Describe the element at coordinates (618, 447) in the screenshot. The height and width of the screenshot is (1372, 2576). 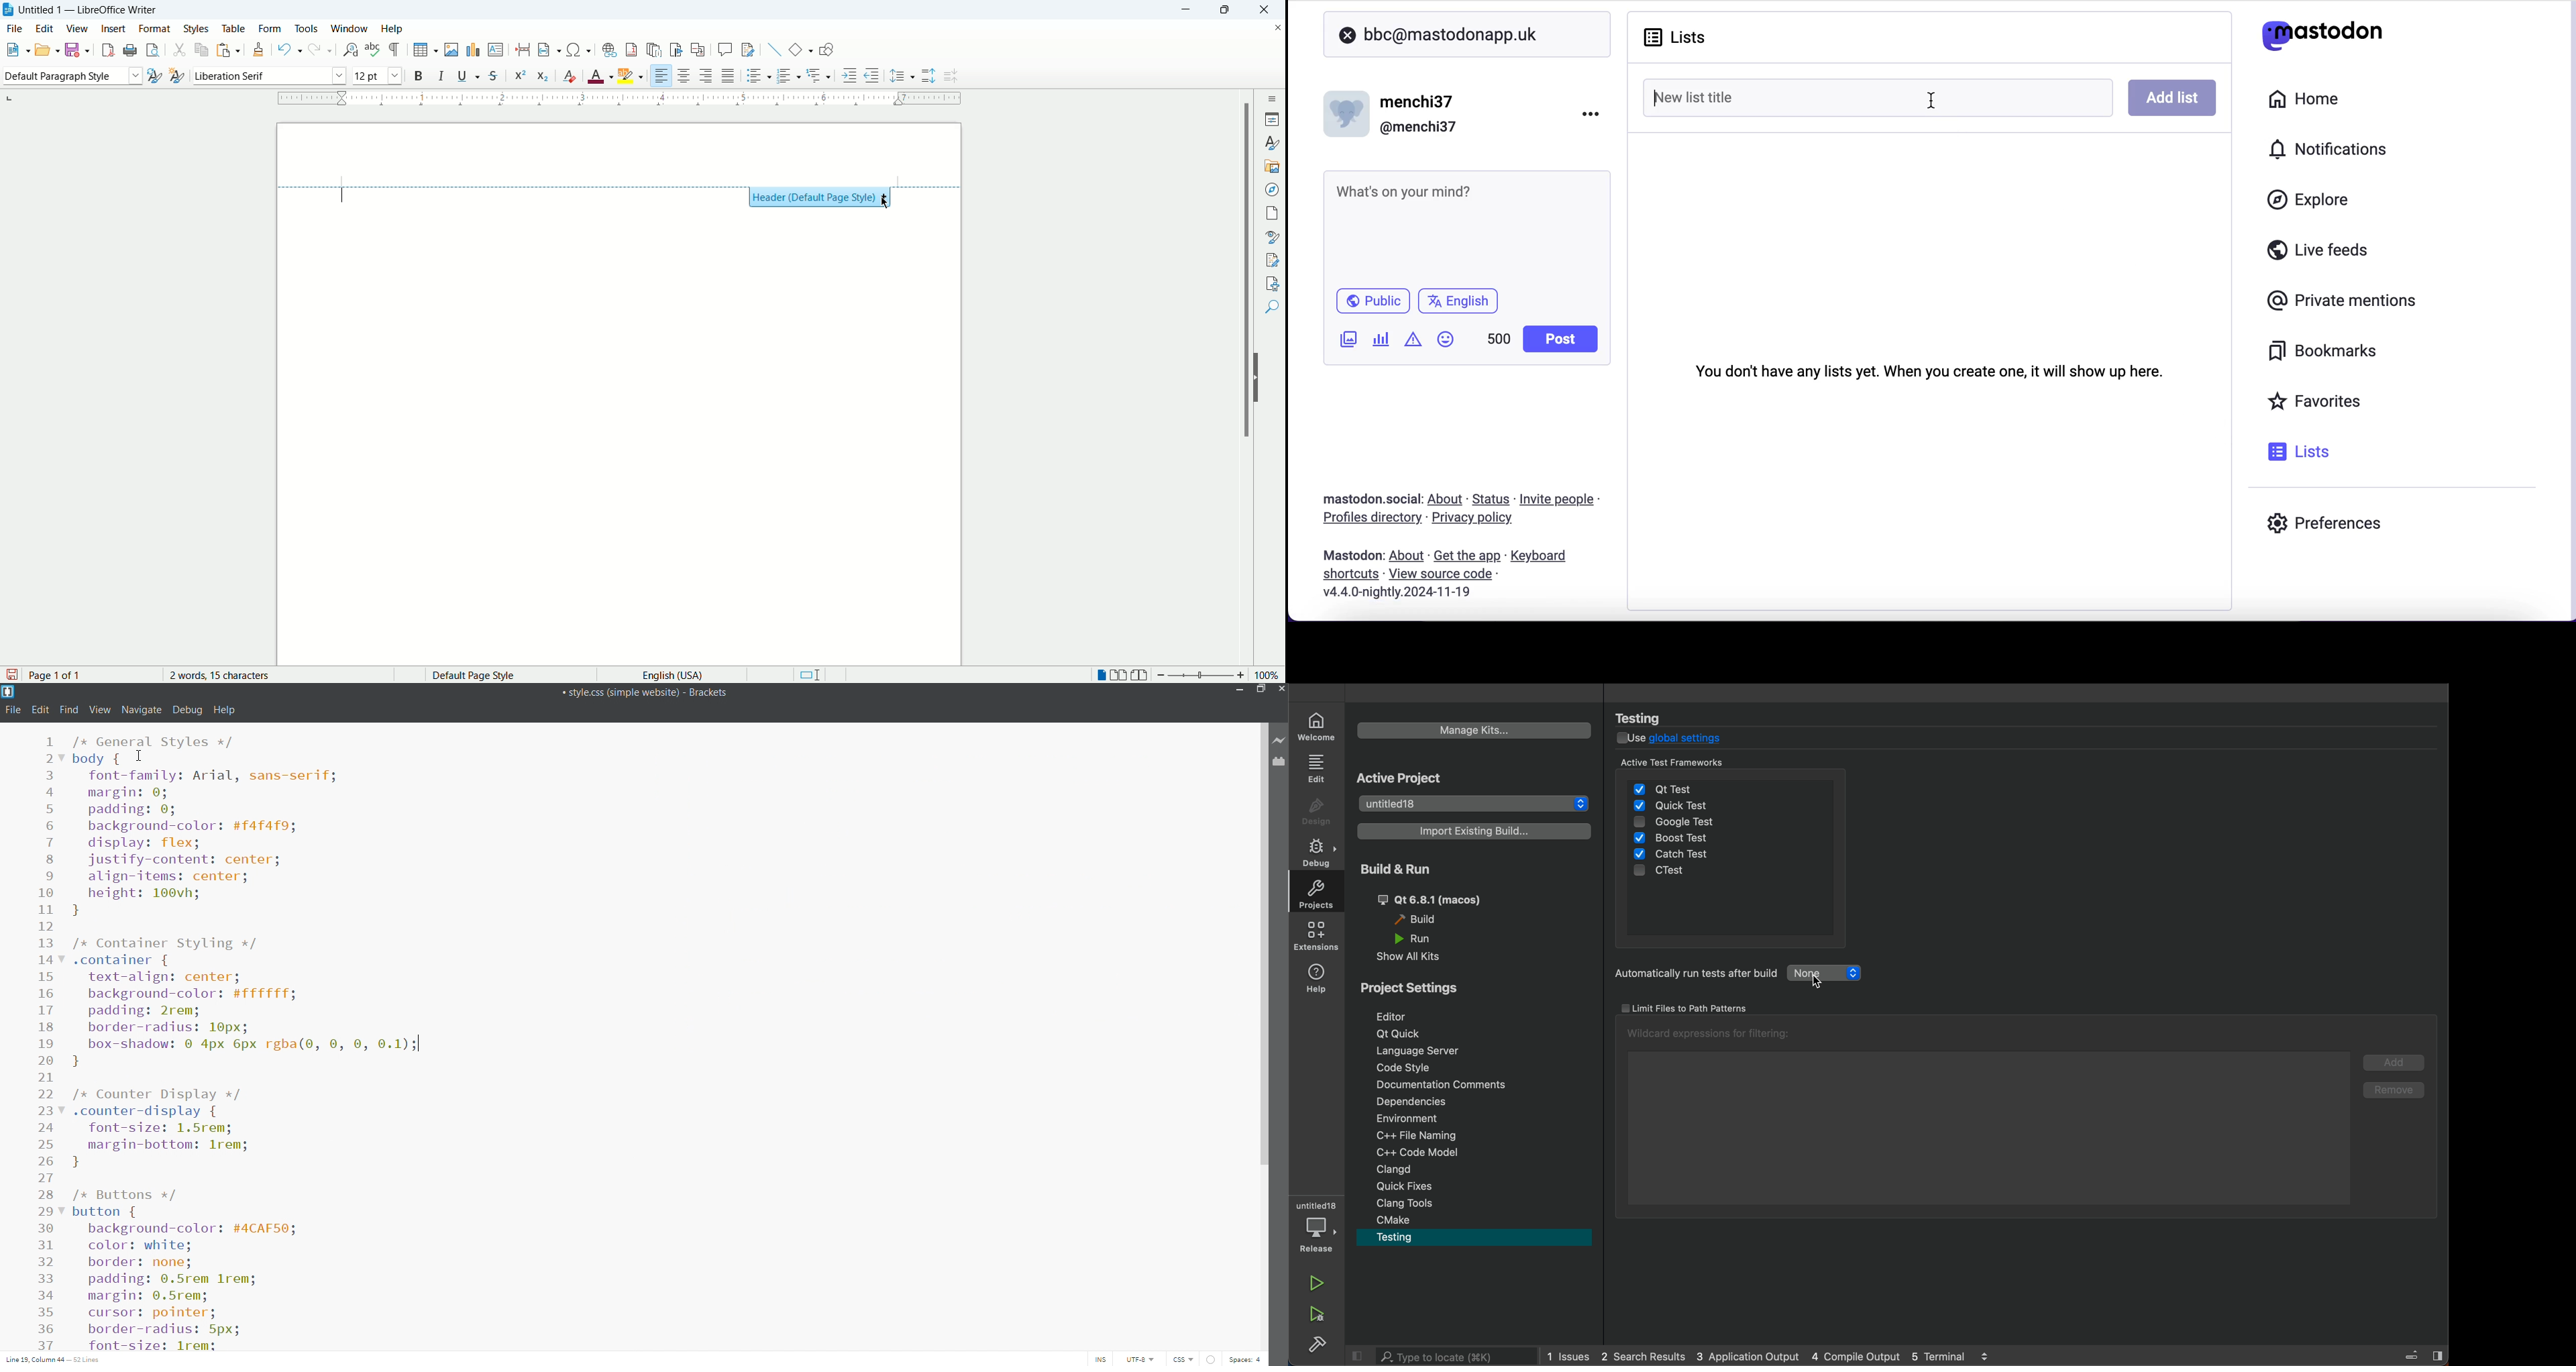
I see `main page` at that location.